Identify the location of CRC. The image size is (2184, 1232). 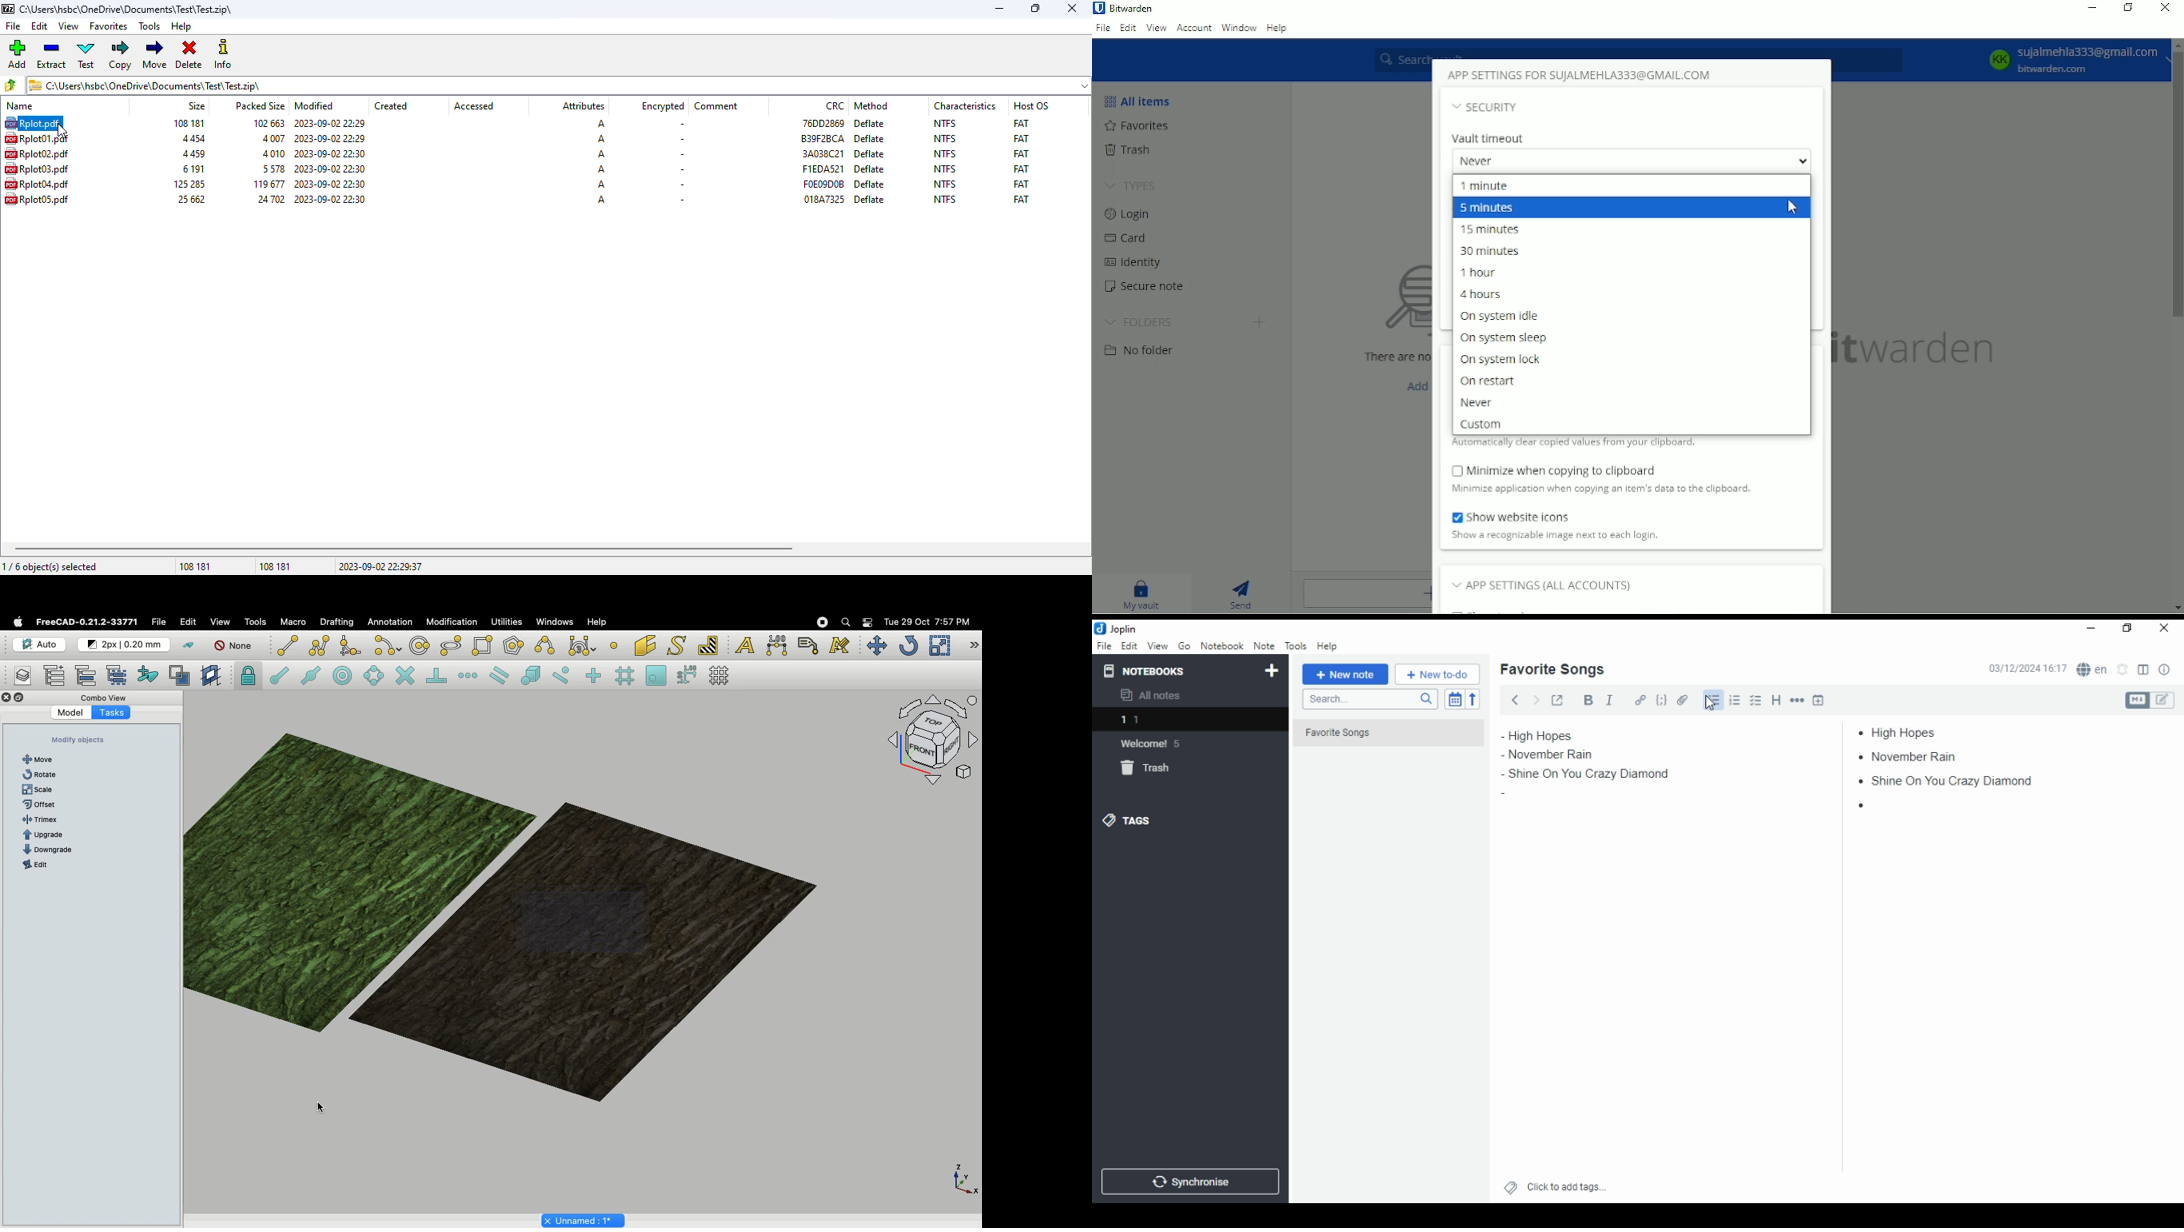
(822, 122).